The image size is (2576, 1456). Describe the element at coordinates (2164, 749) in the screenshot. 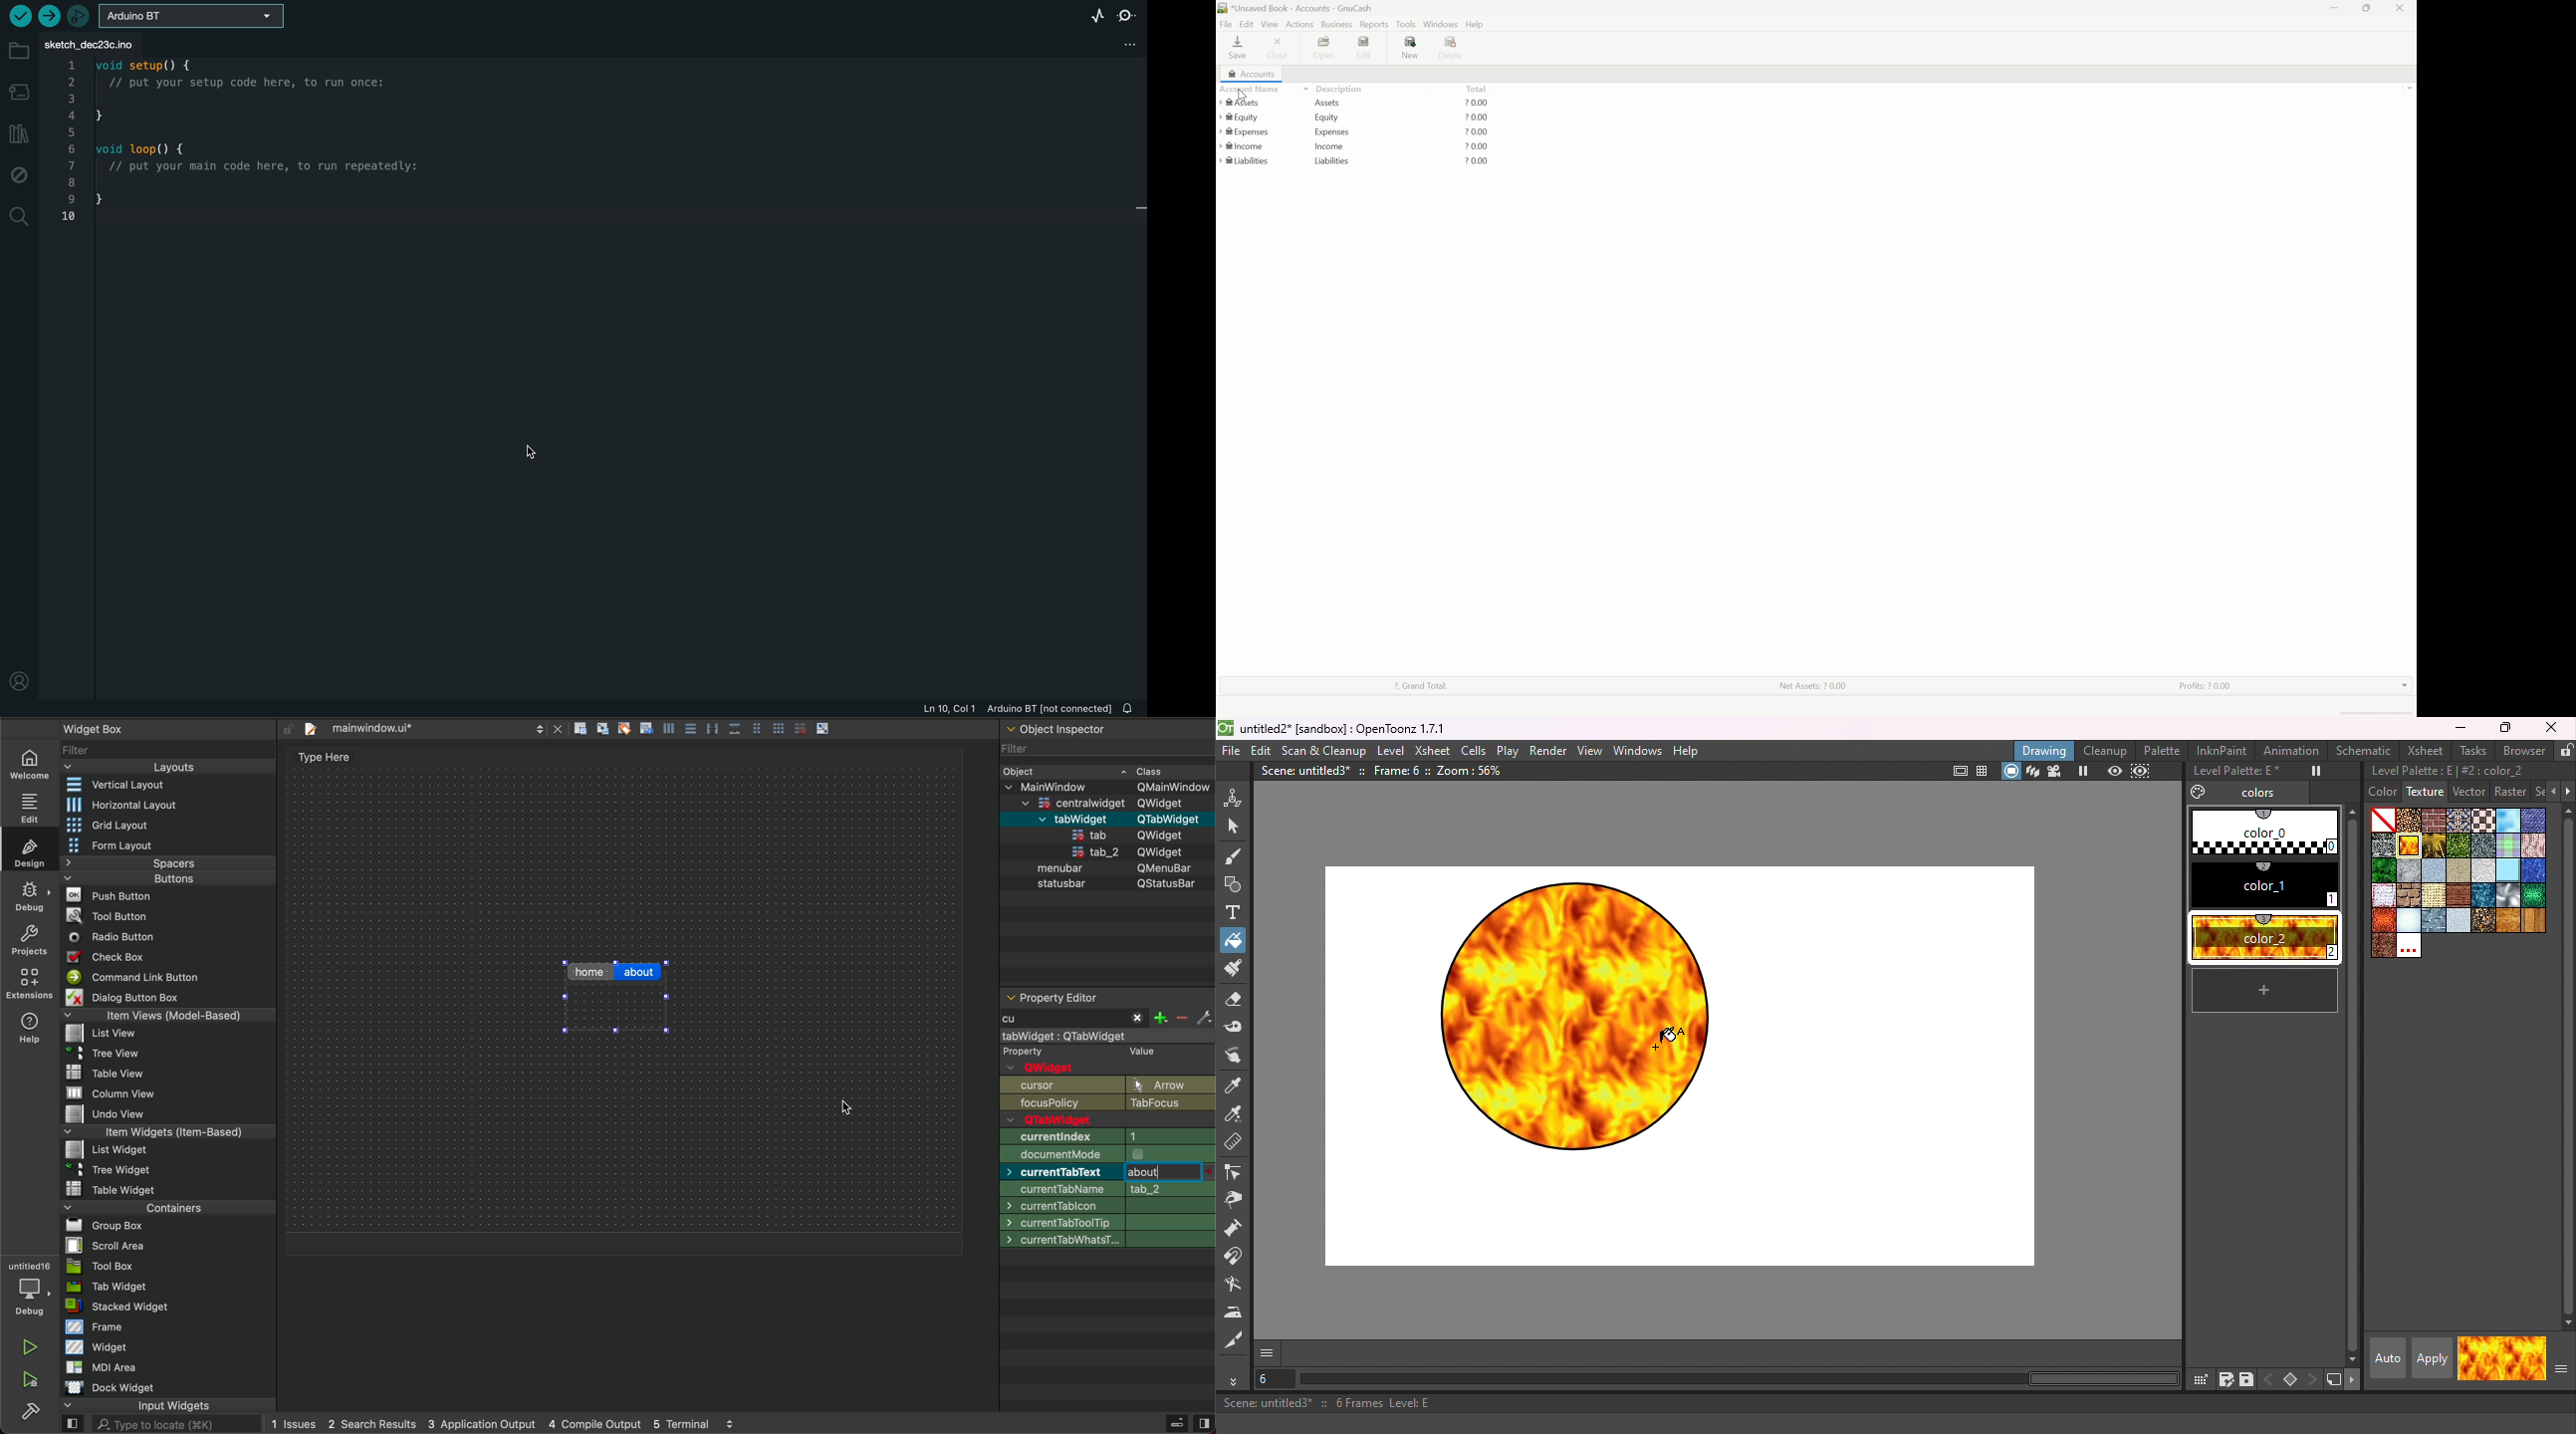

I see `Palette` at that location.